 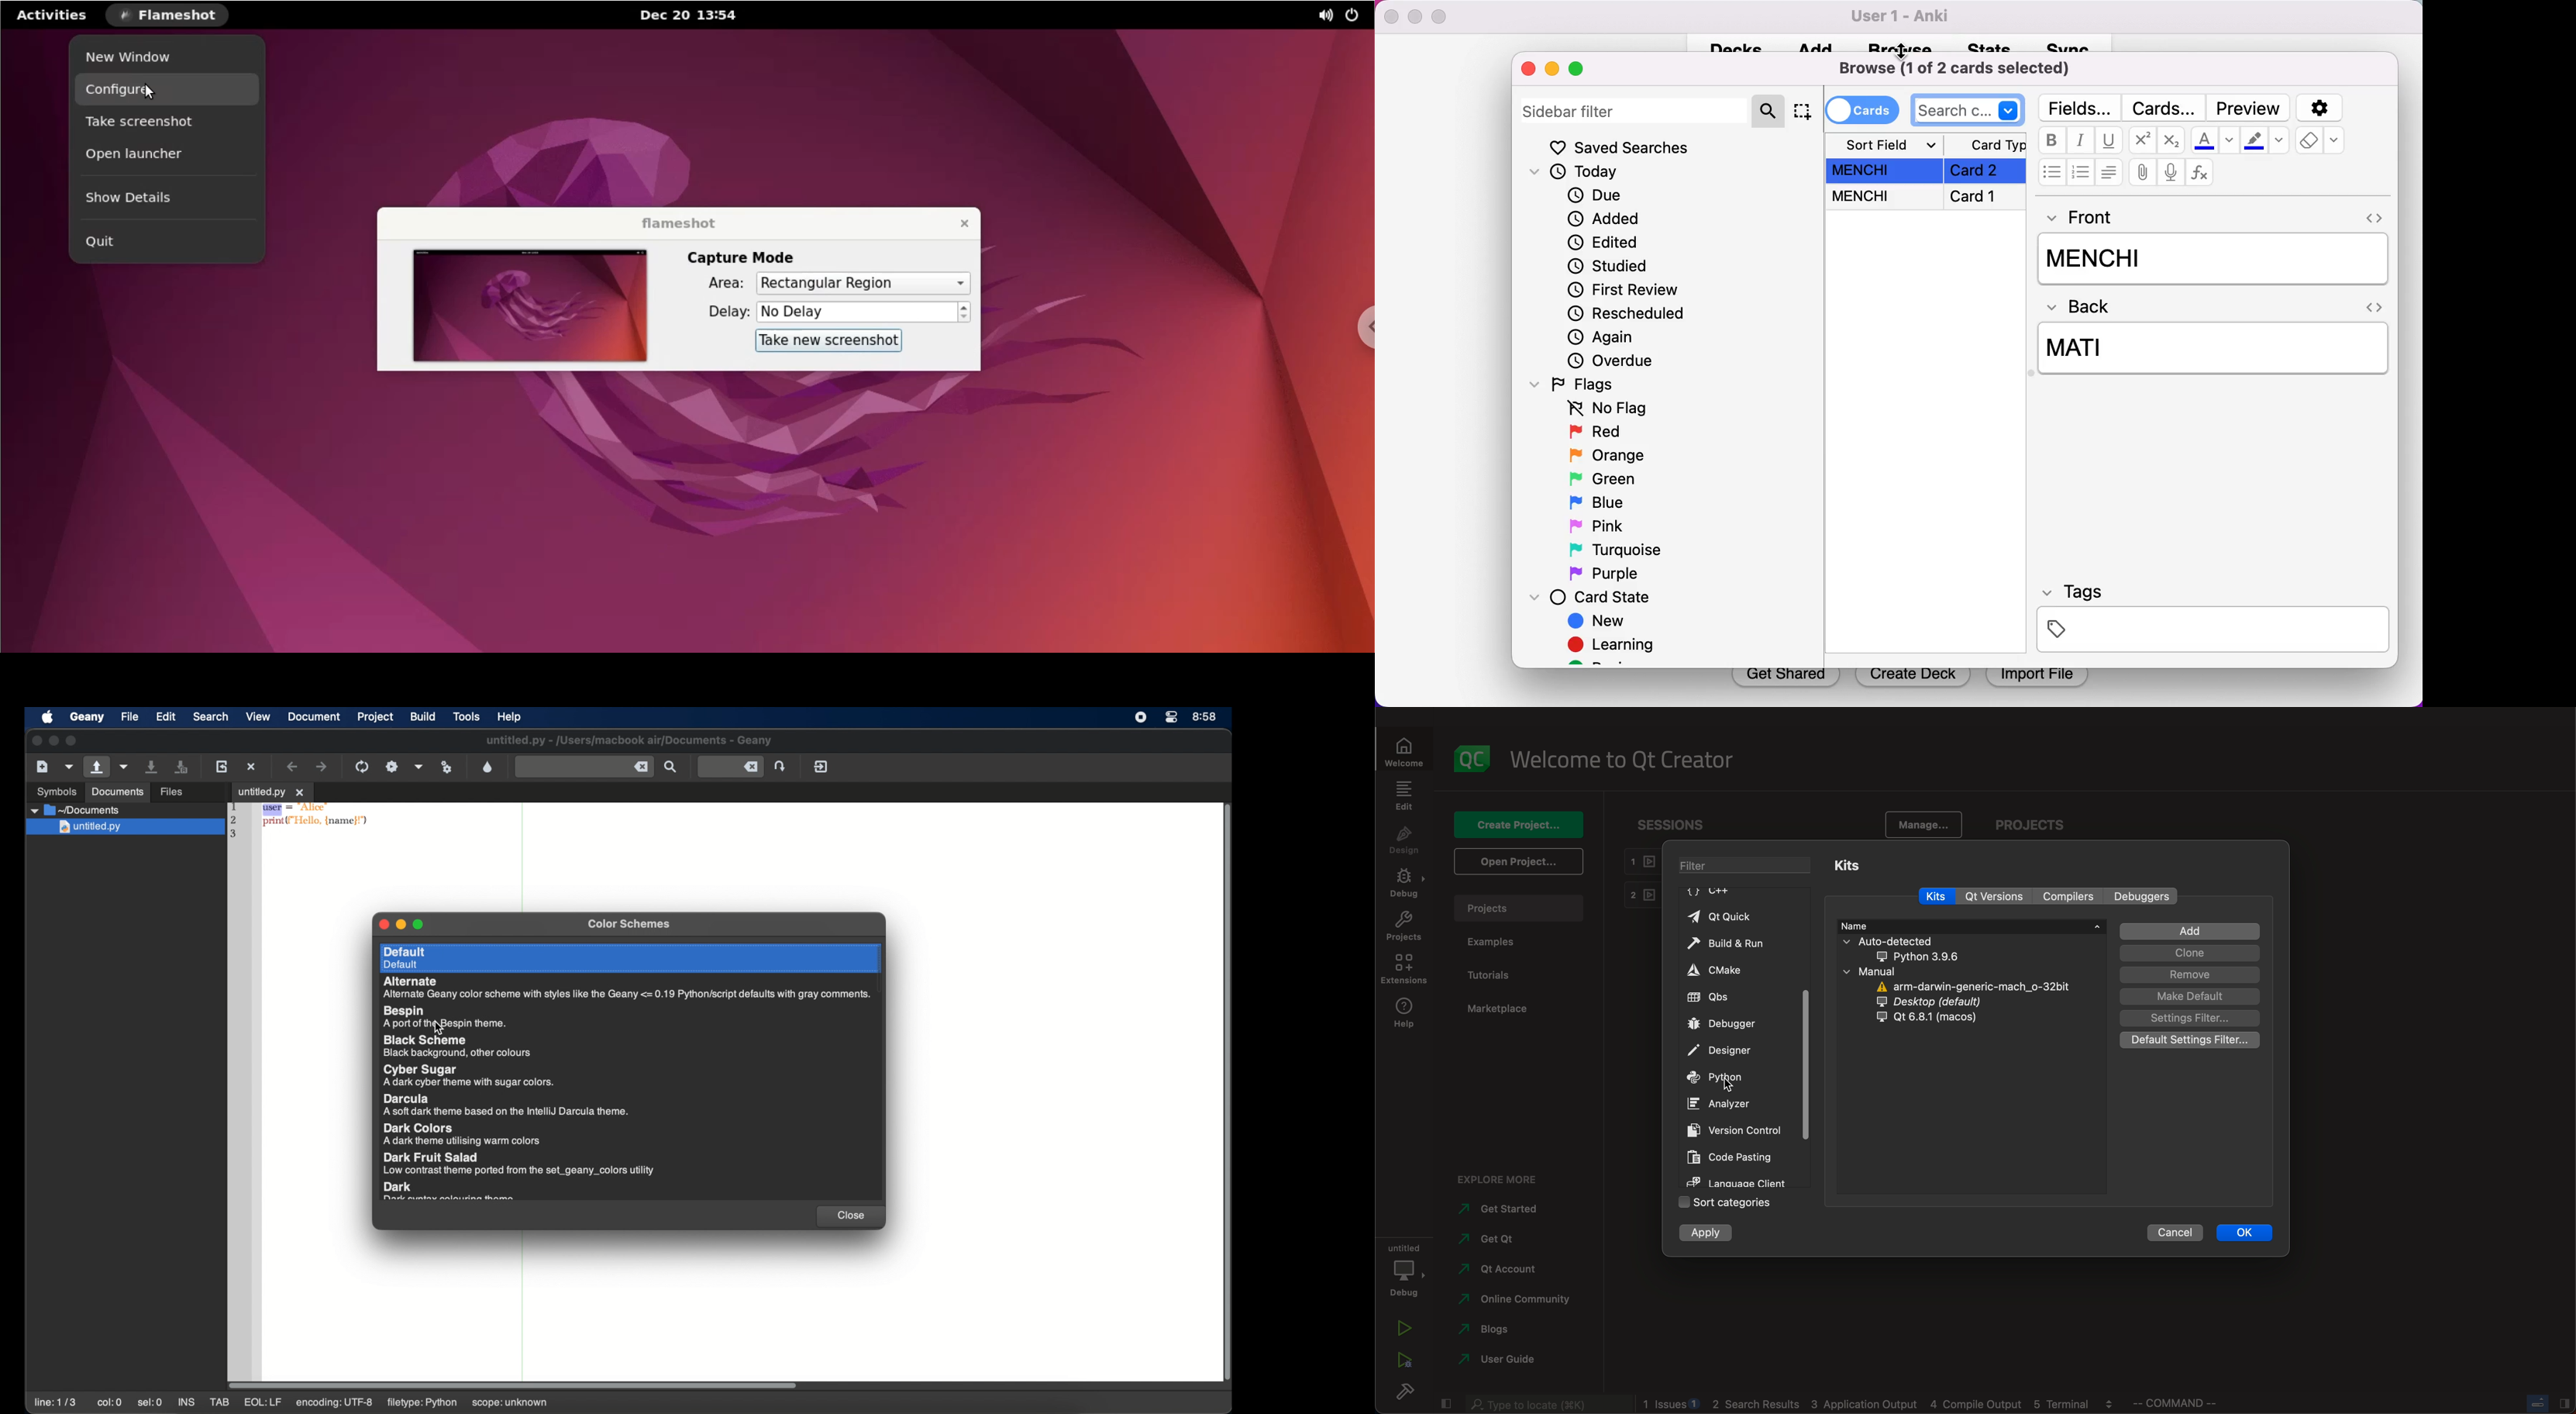 I want to click on Mati, so click(x=2216, y=351).